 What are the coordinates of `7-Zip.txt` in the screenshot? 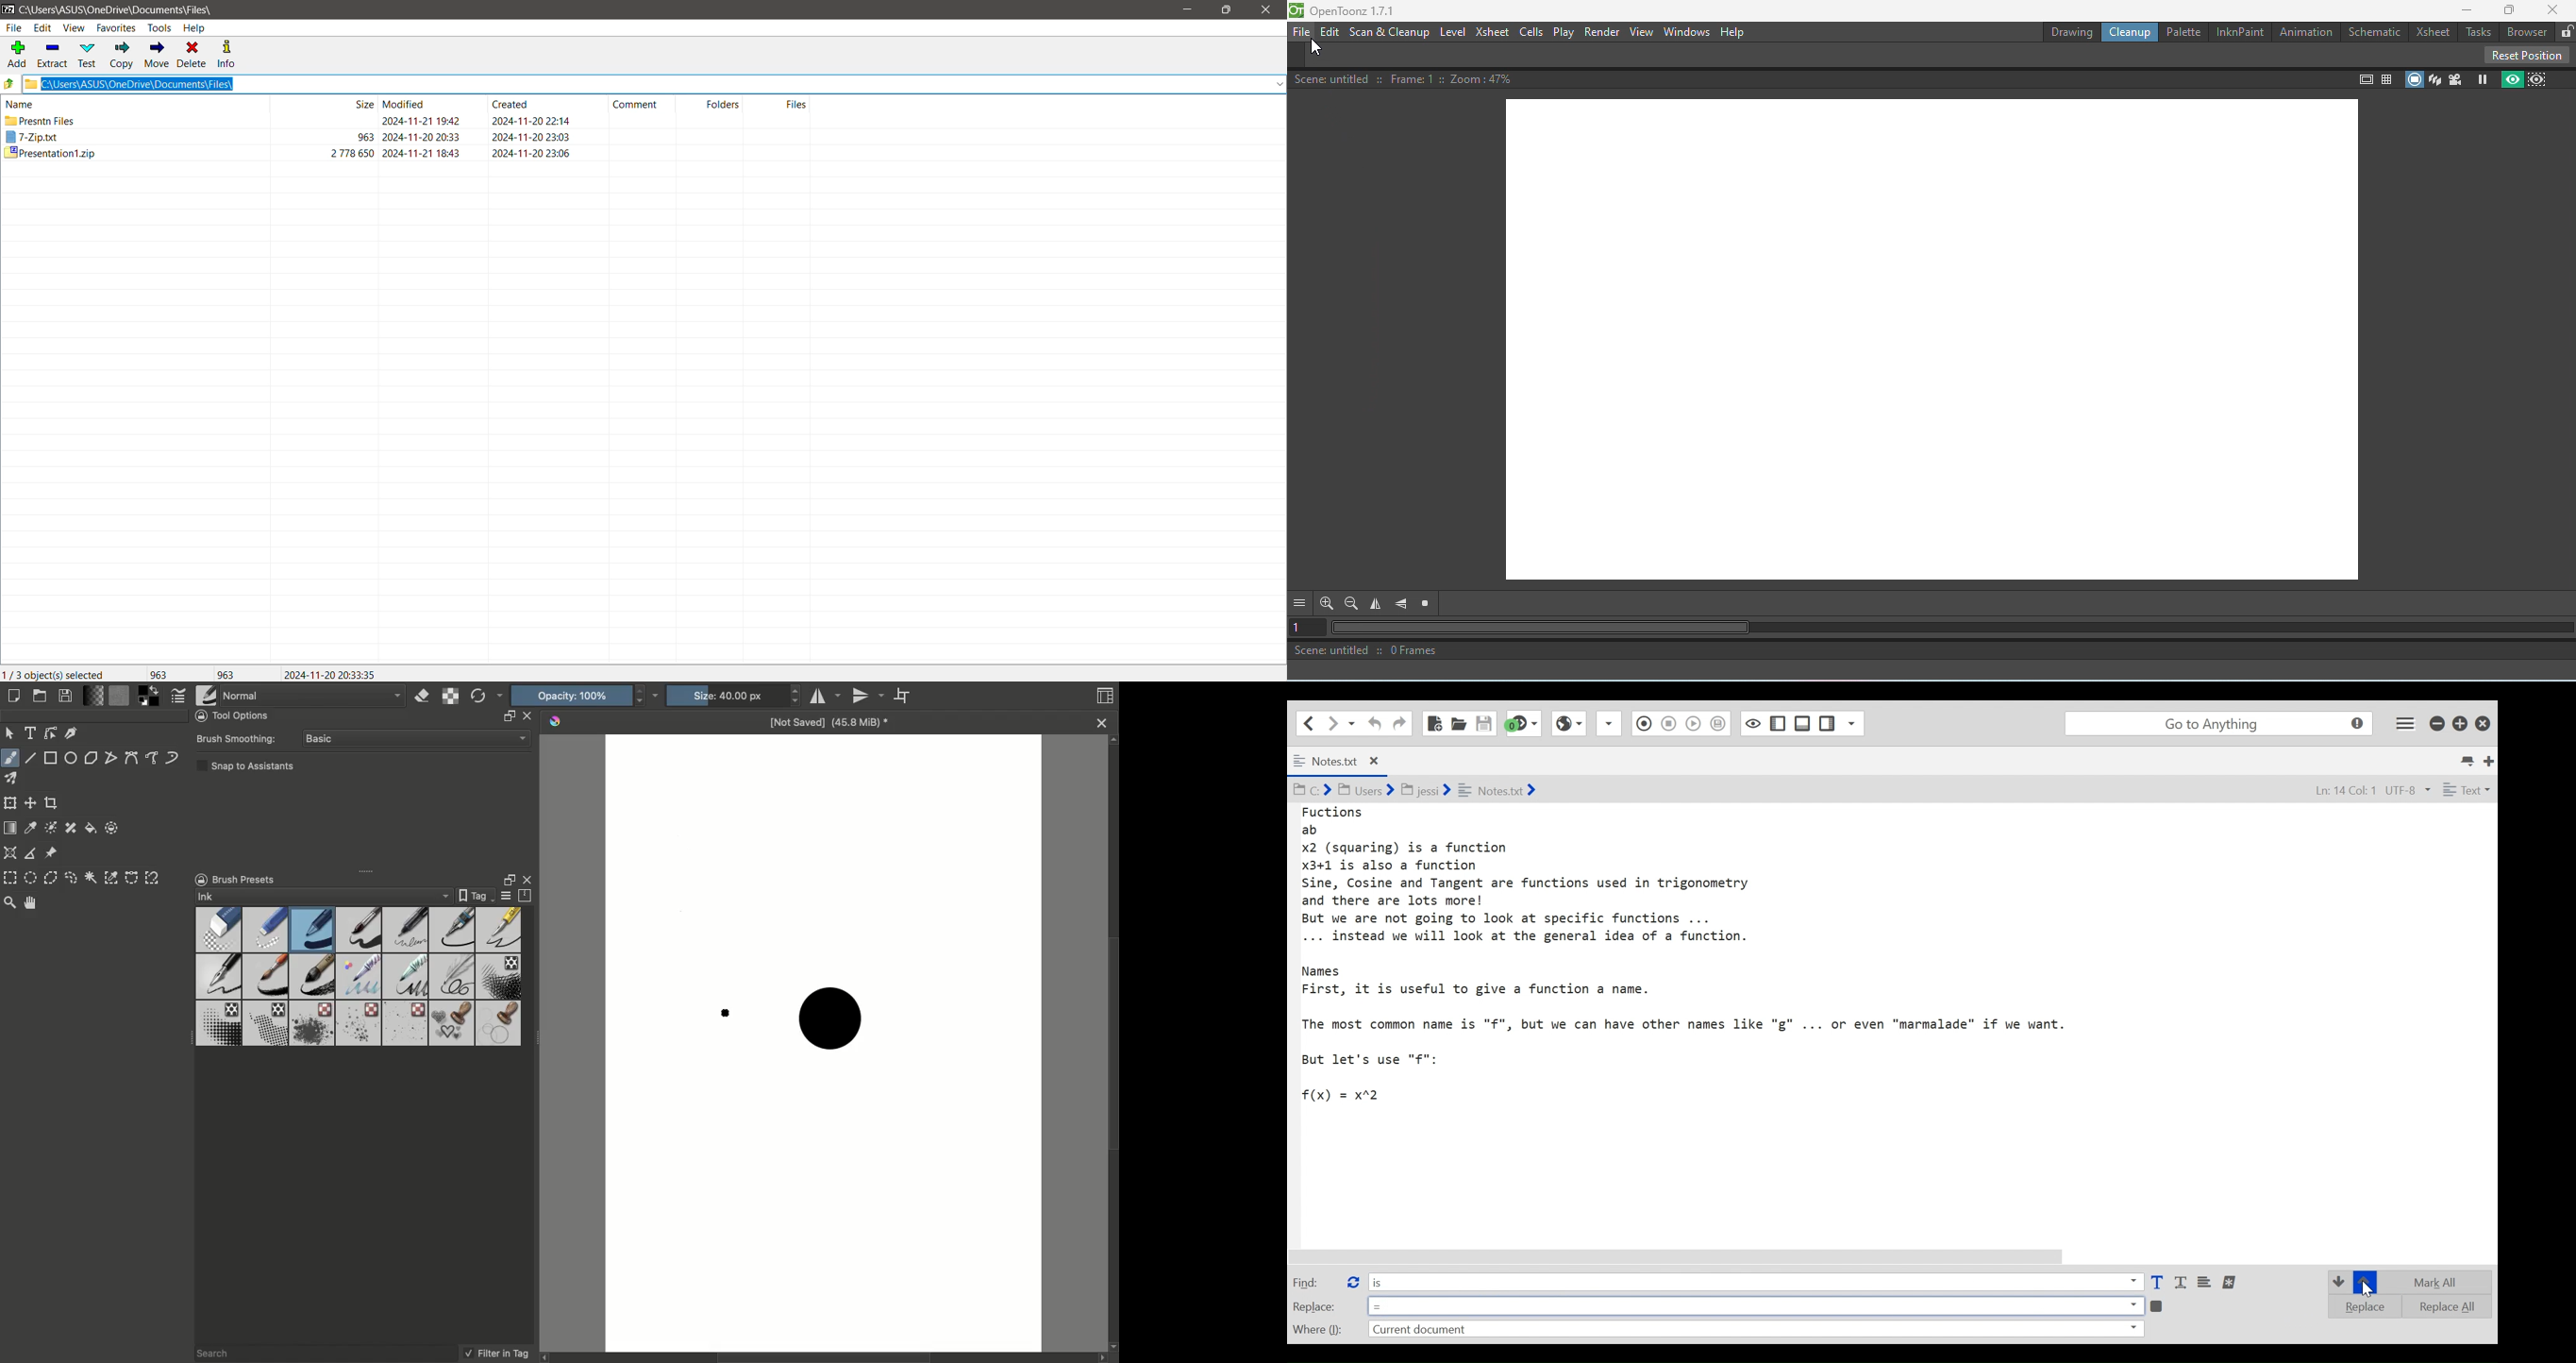 It's located at (32, 135).